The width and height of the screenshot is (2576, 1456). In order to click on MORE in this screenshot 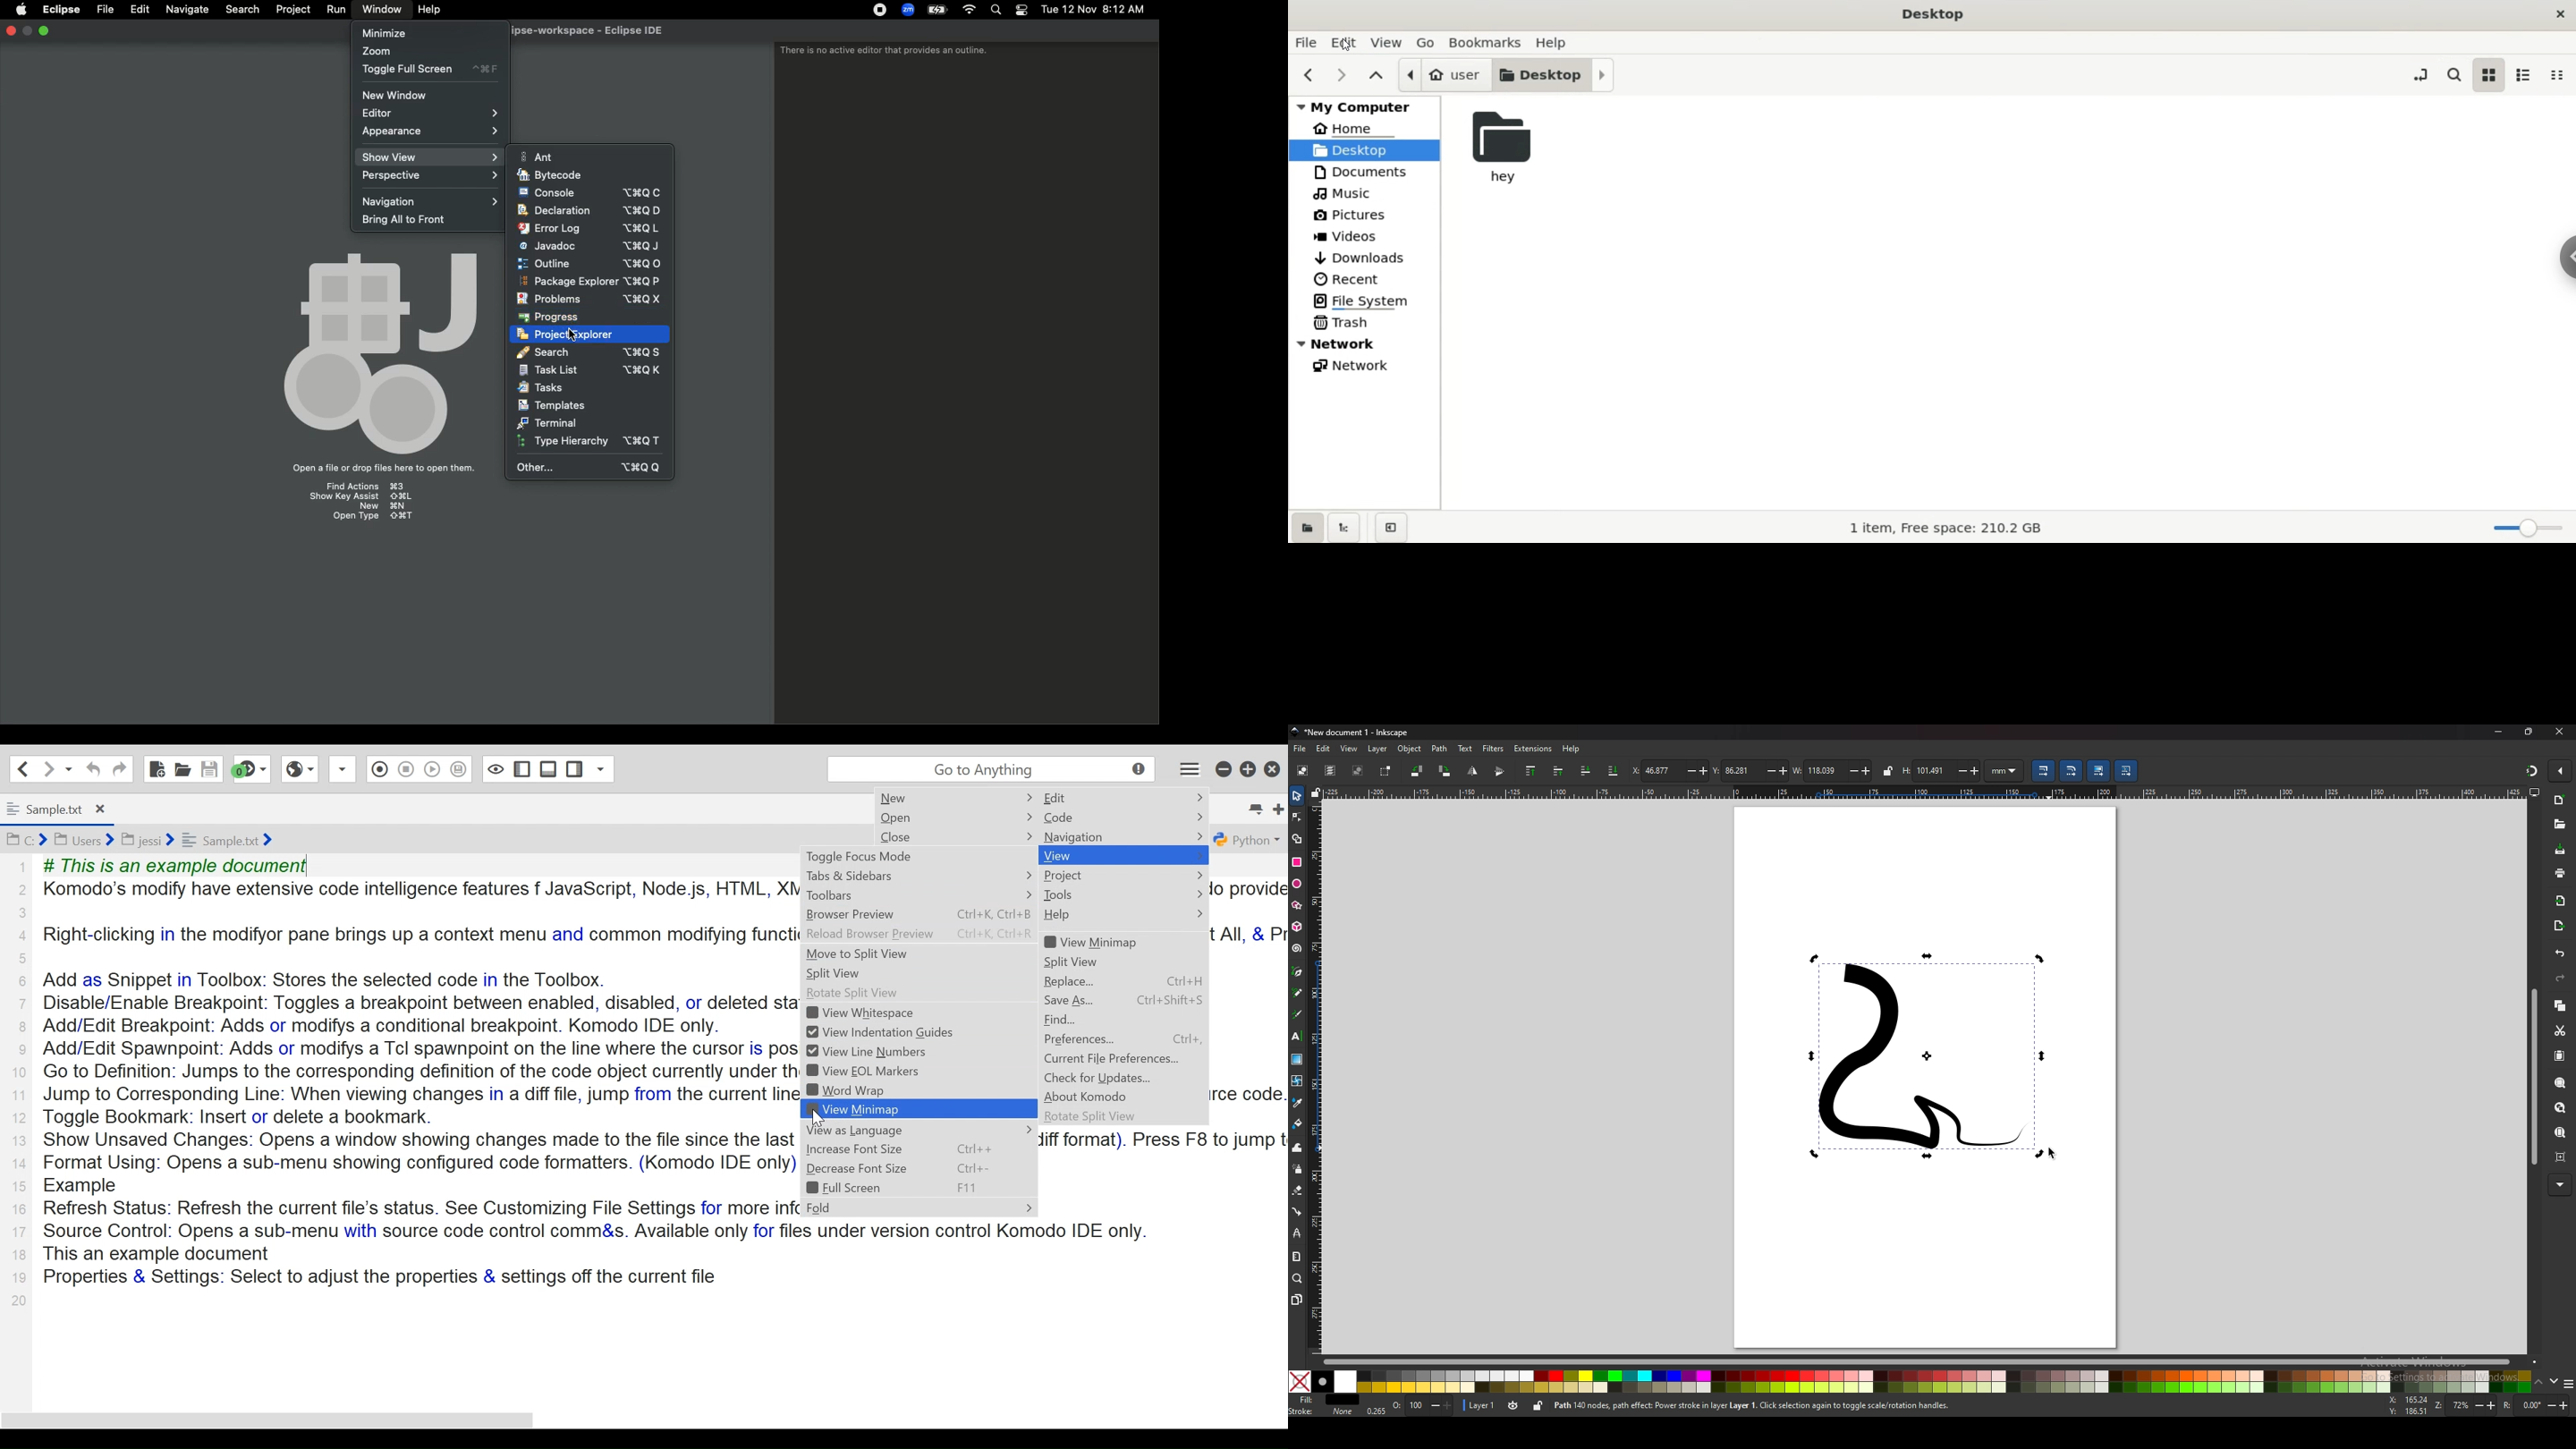, I will do `click(2559, 1183)`.